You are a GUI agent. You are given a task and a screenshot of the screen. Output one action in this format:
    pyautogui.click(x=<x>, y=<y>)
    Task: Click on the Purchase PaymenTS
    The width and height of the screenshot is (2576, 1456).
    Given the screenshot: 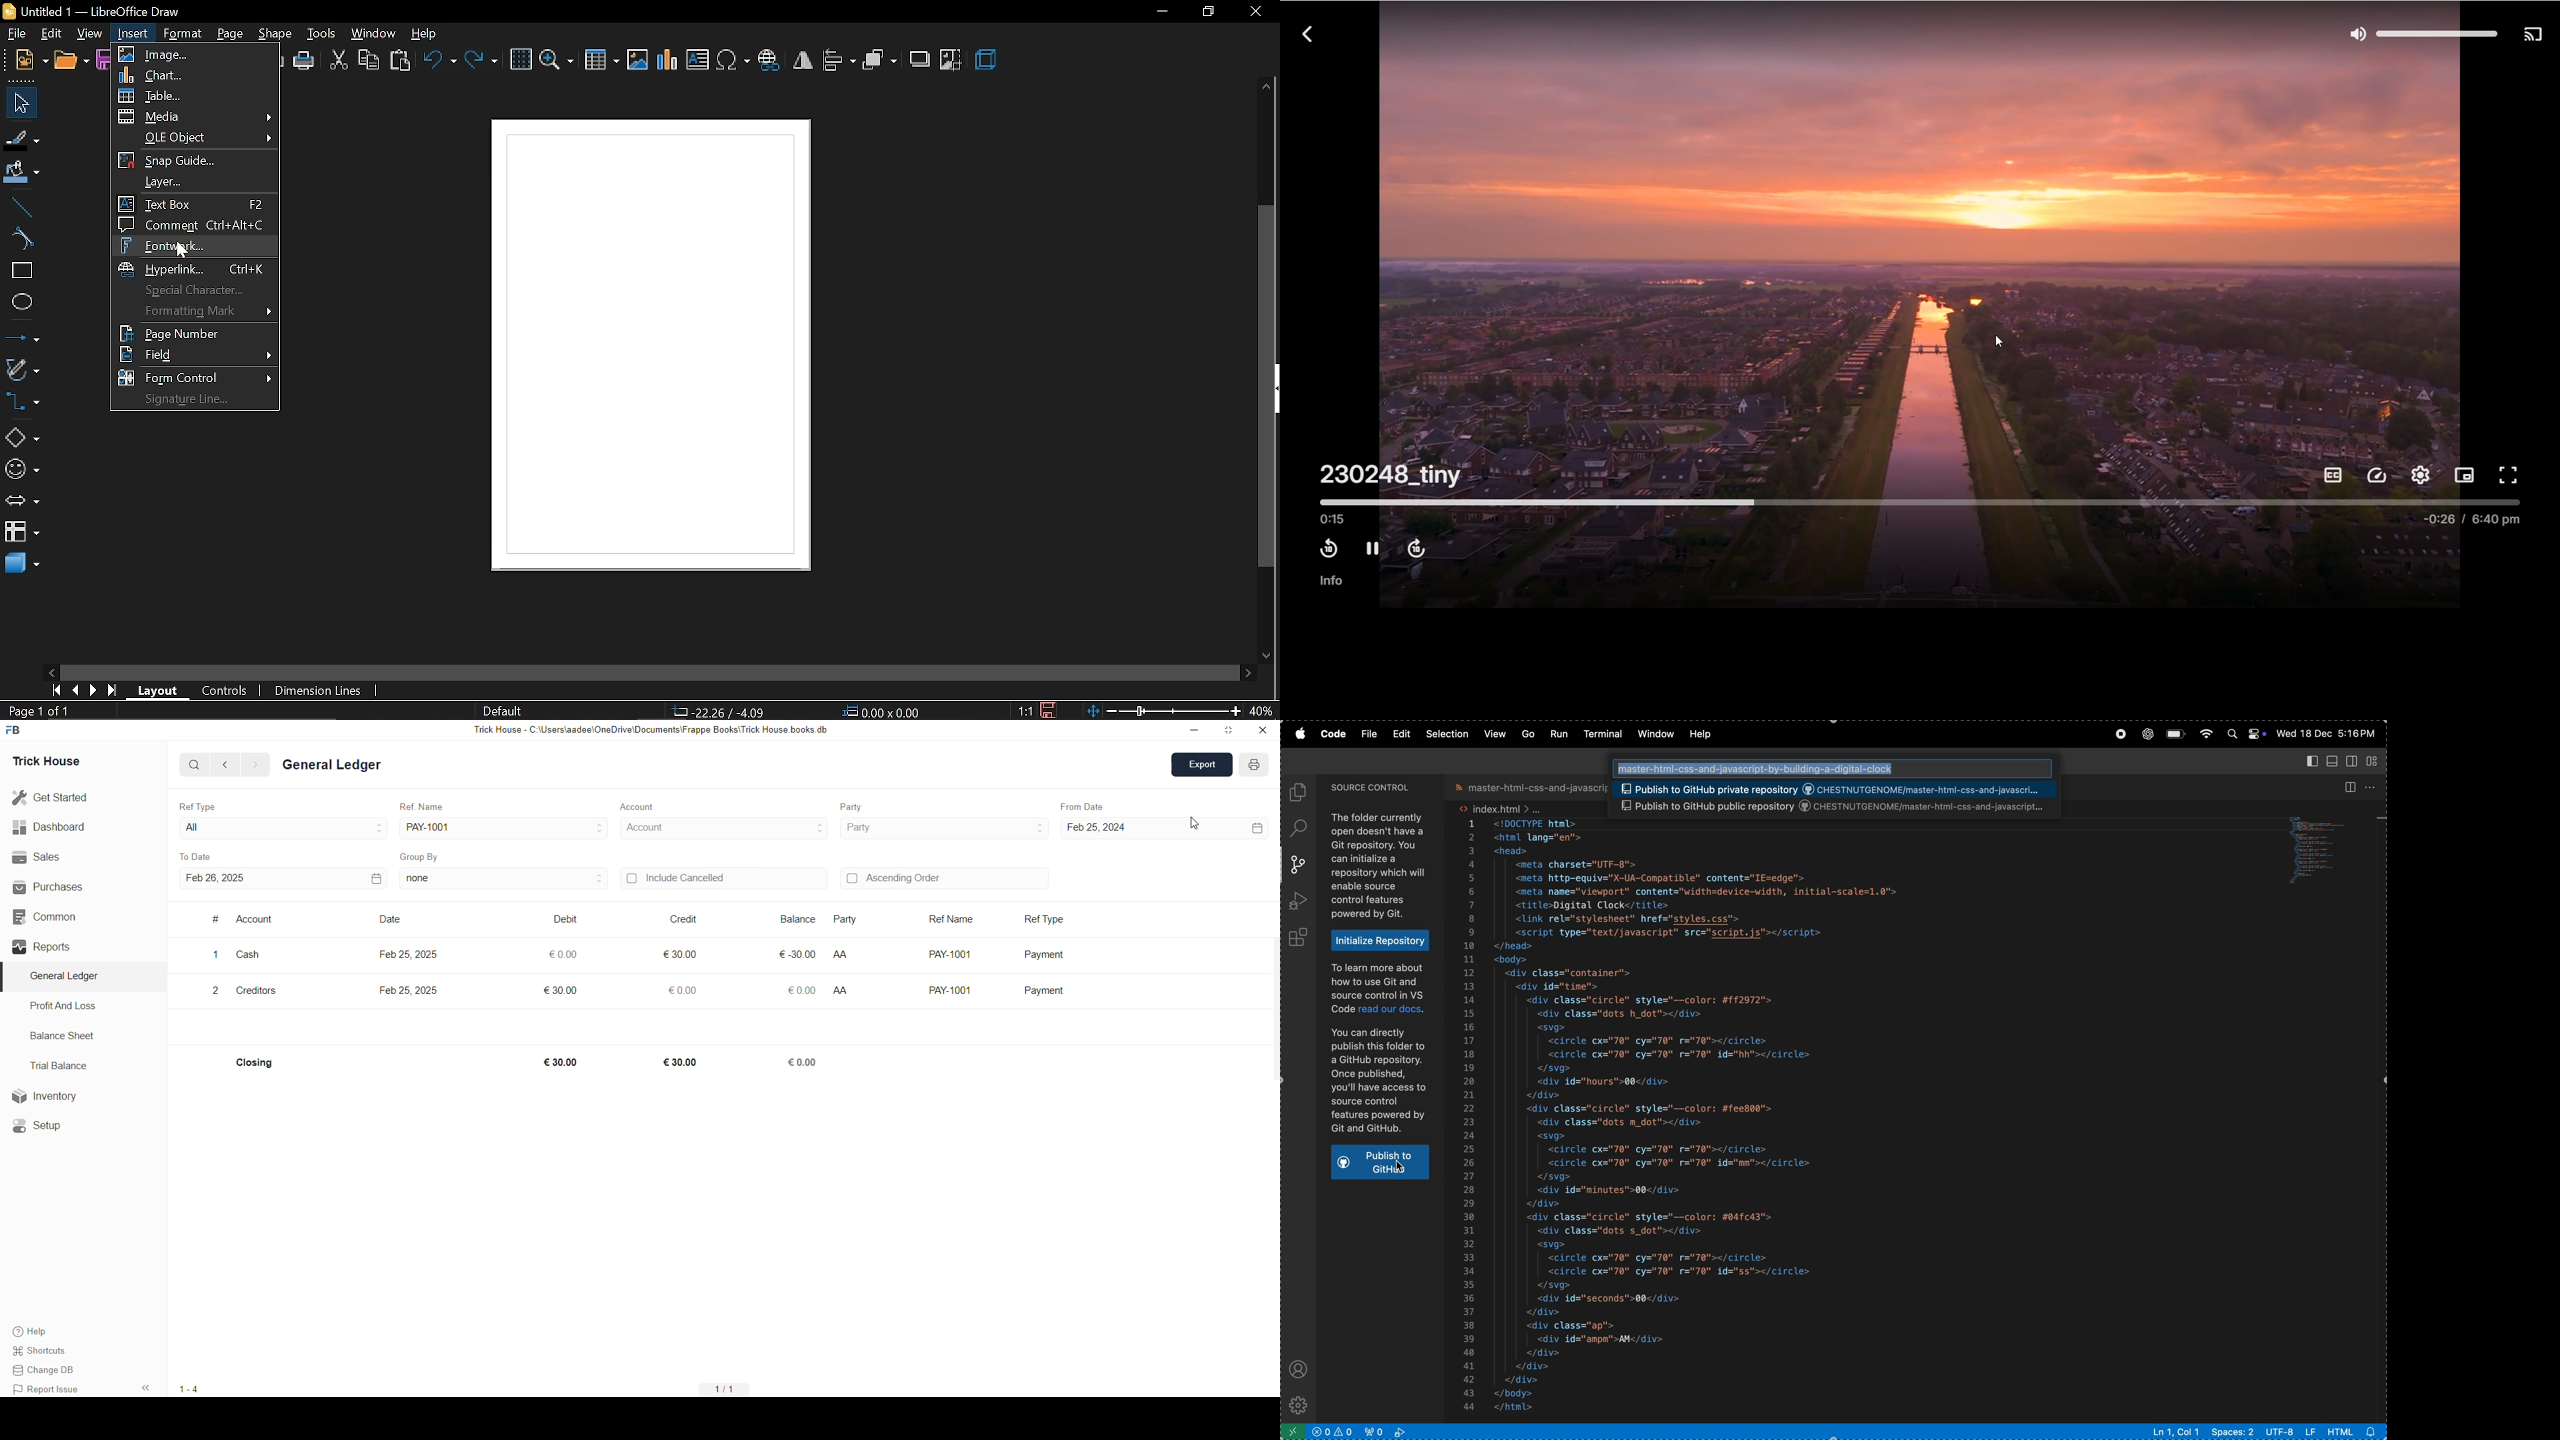 What is the action you would take?
    pyautogui.click(x=71, y=947)
    